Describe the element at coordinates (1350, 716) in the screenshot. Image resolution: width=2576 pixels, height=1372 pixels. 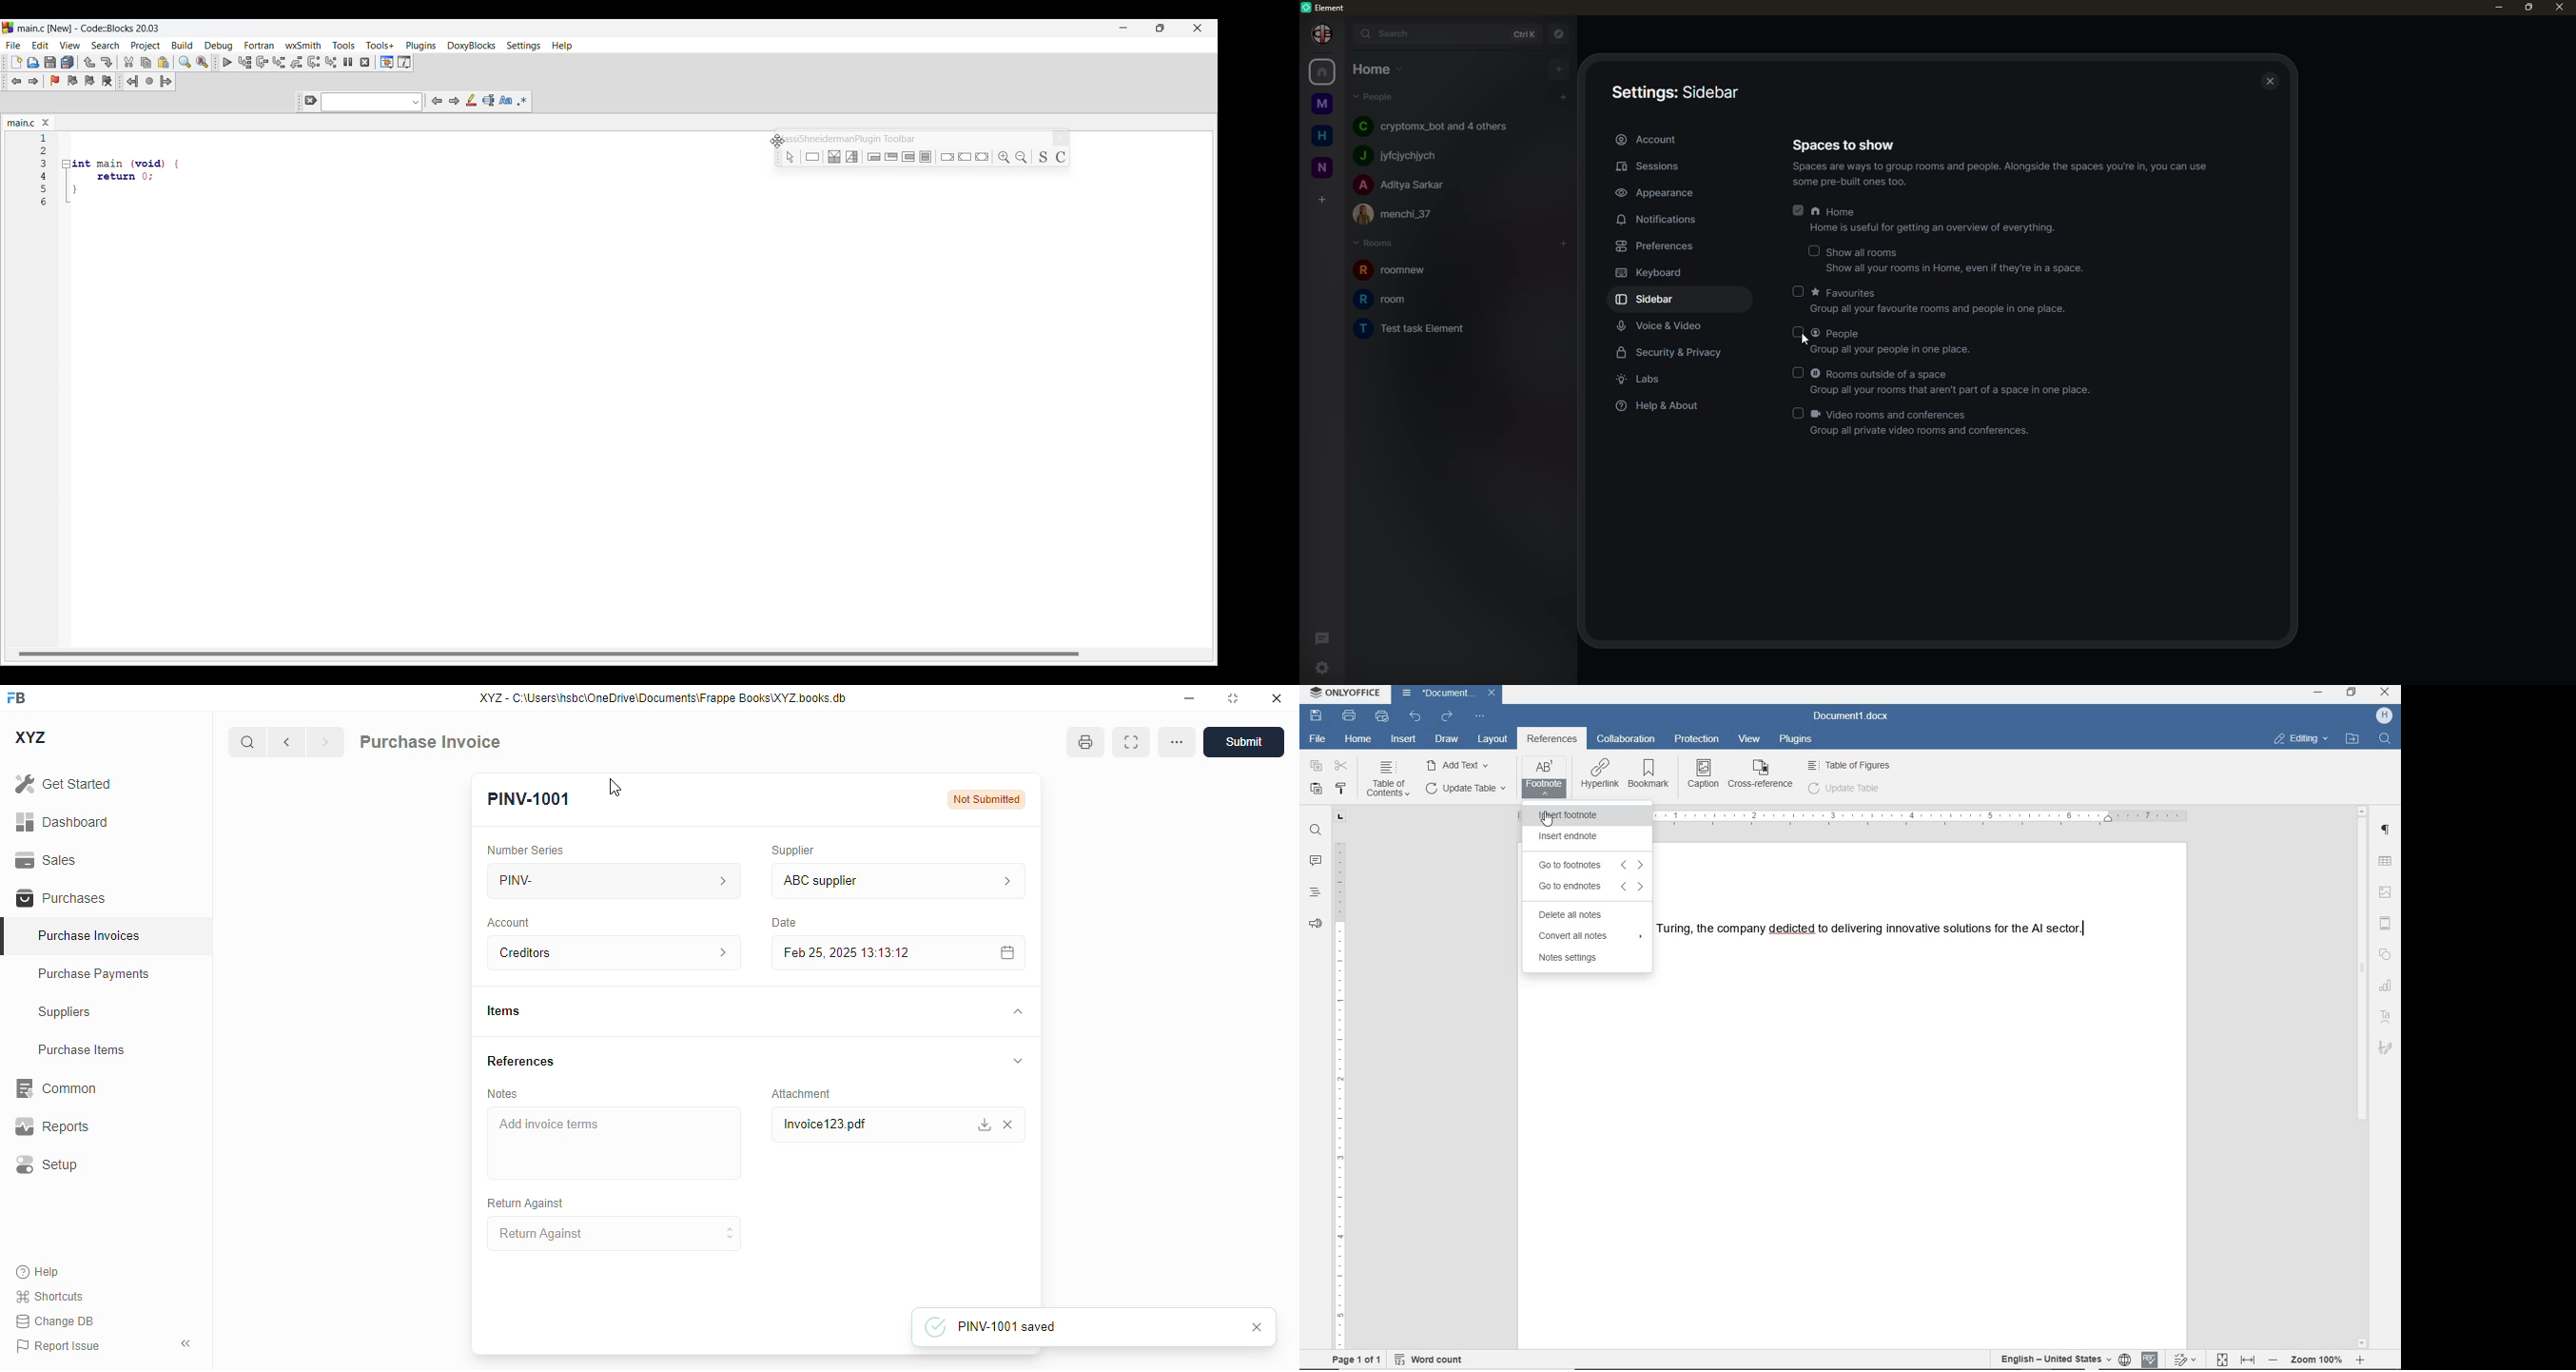
I see `print` at that location.